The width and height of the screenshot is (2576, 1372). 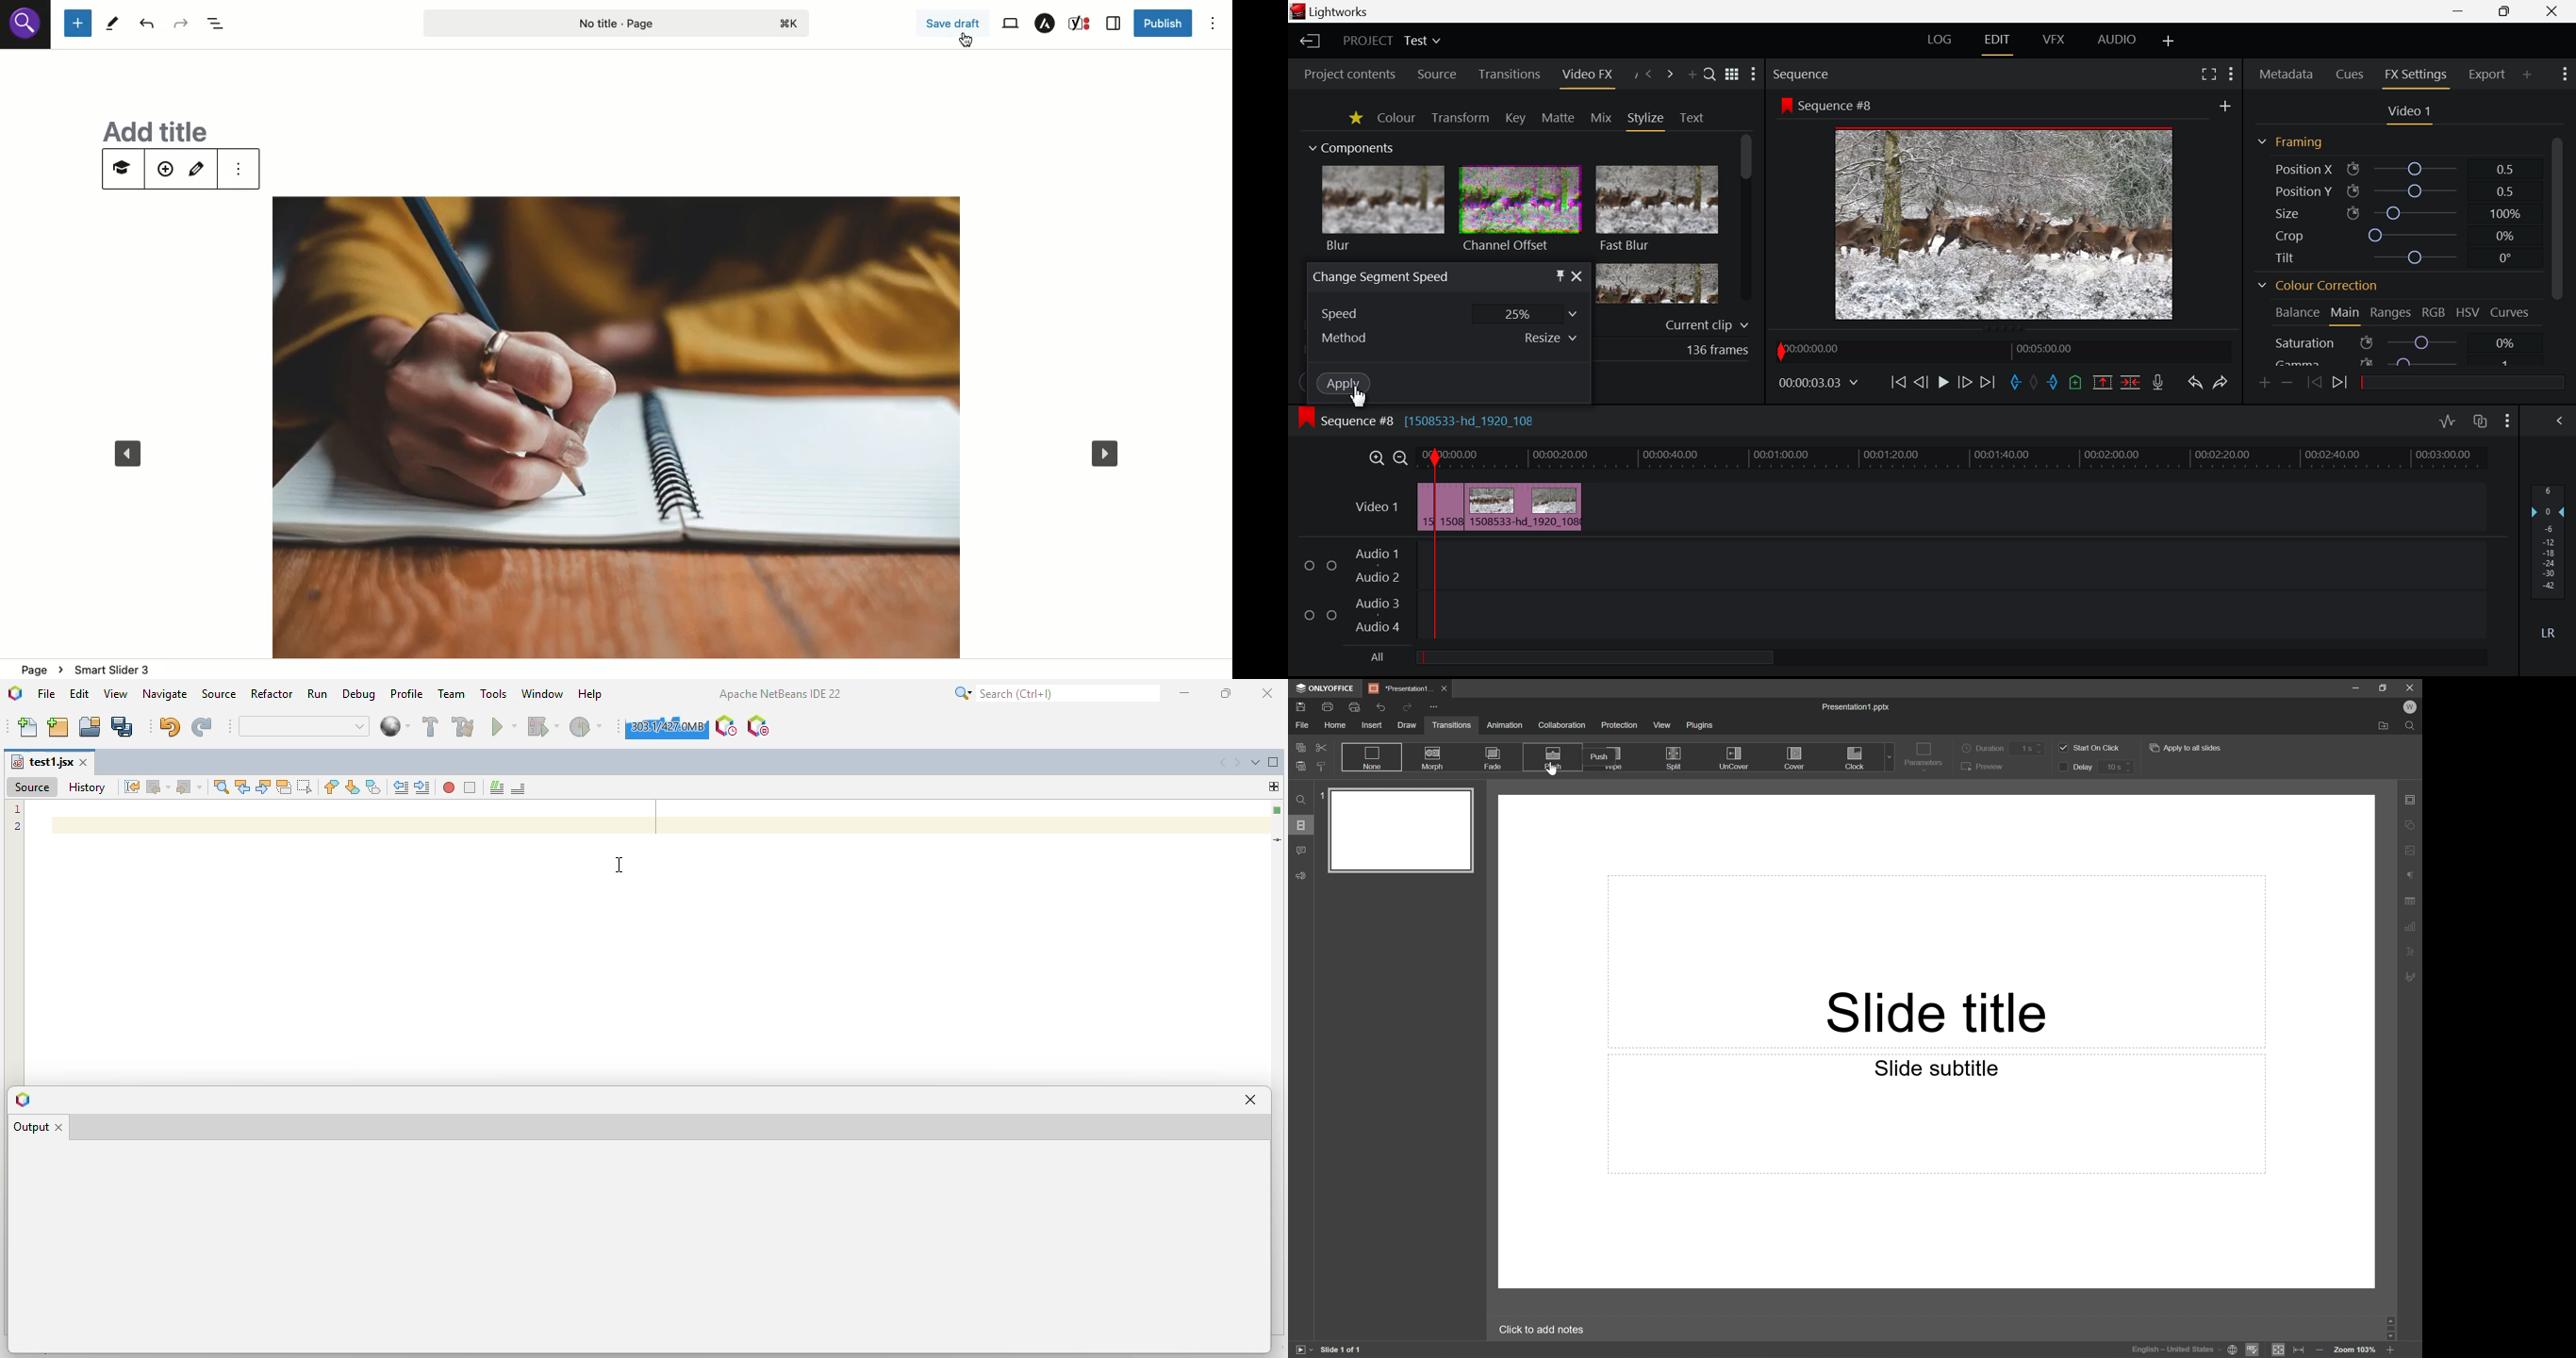 I want to click on Previous keyframe, so click(x=2313, y=383).